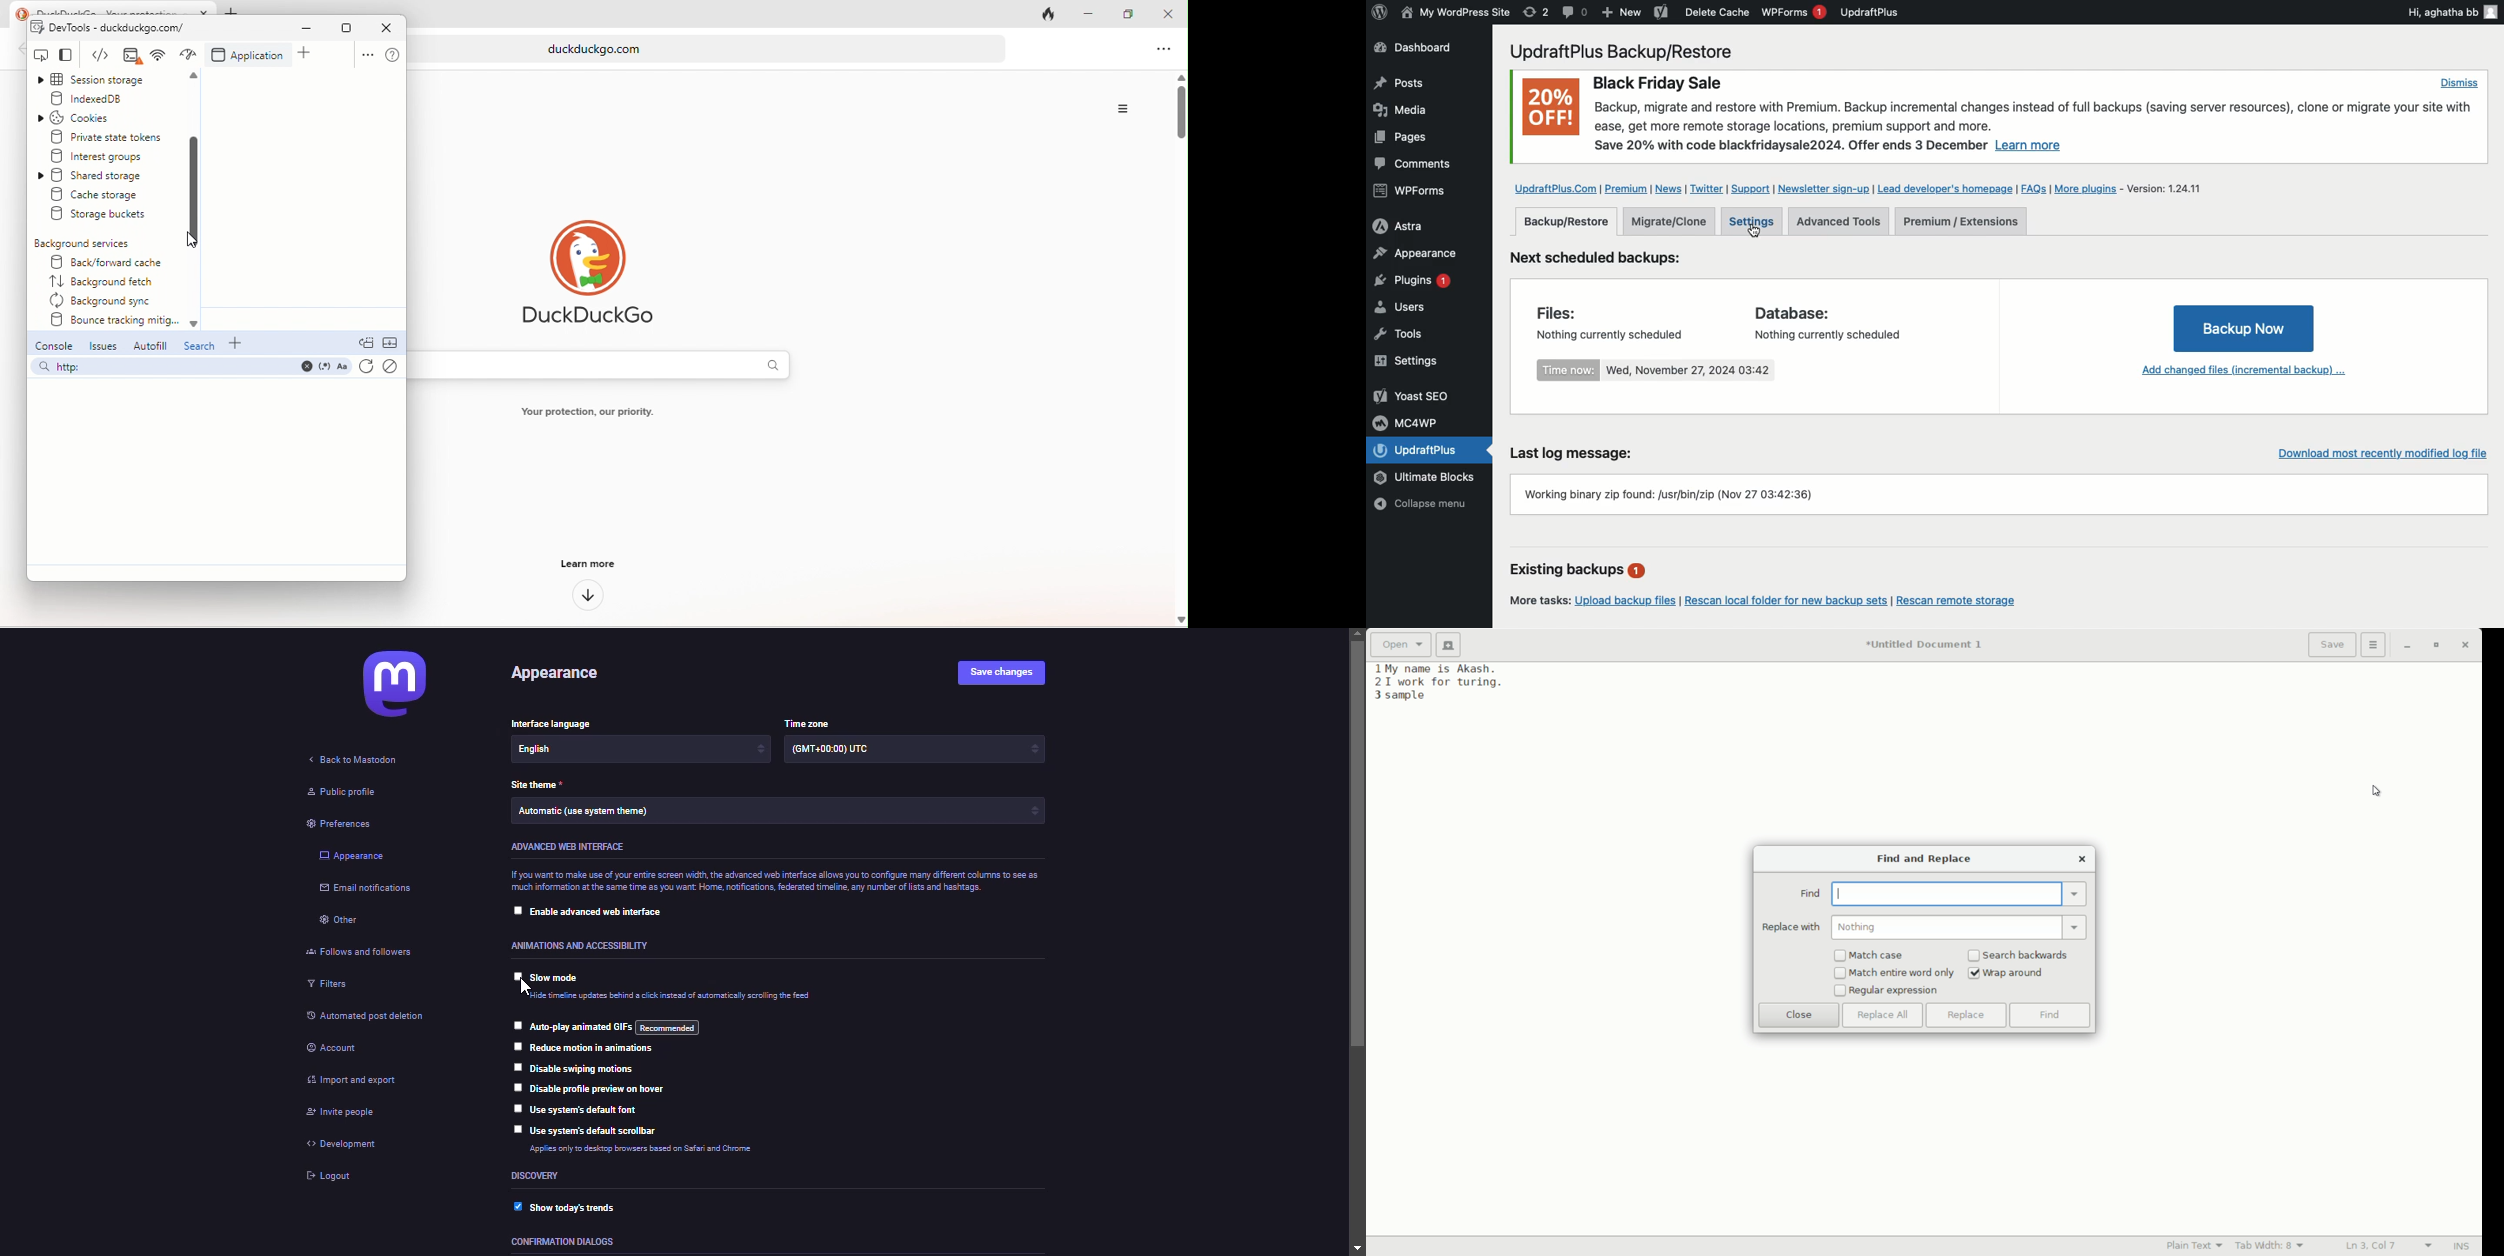  I want to click on click to select, so click(516, 1044).